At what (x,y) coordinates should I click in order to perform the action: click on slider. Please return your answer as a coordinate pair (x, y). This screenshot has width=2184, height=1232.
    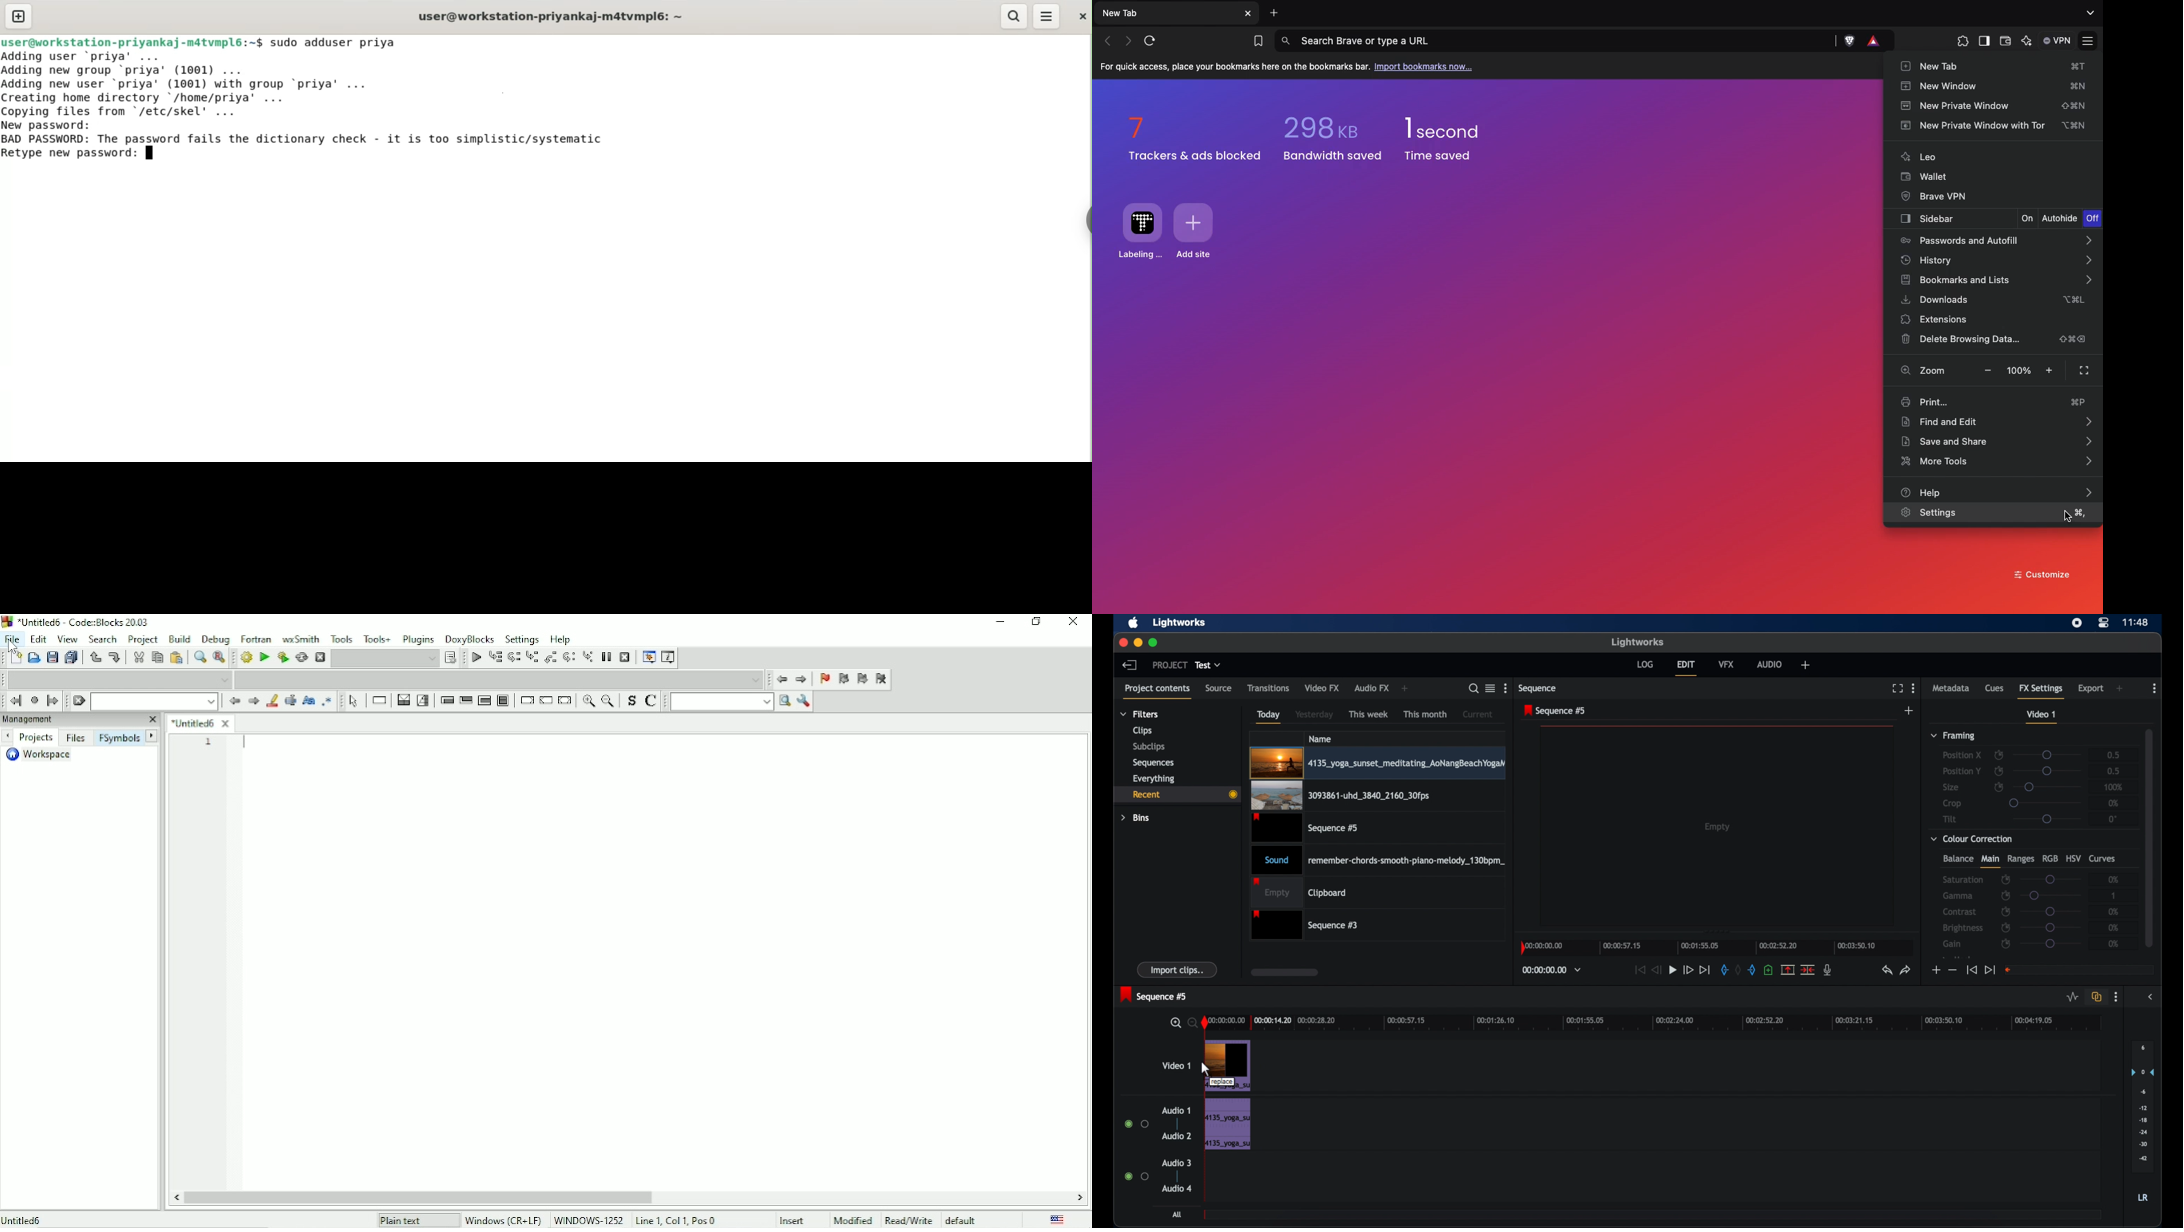
    Looking at the image, I should click on (2050, 771).